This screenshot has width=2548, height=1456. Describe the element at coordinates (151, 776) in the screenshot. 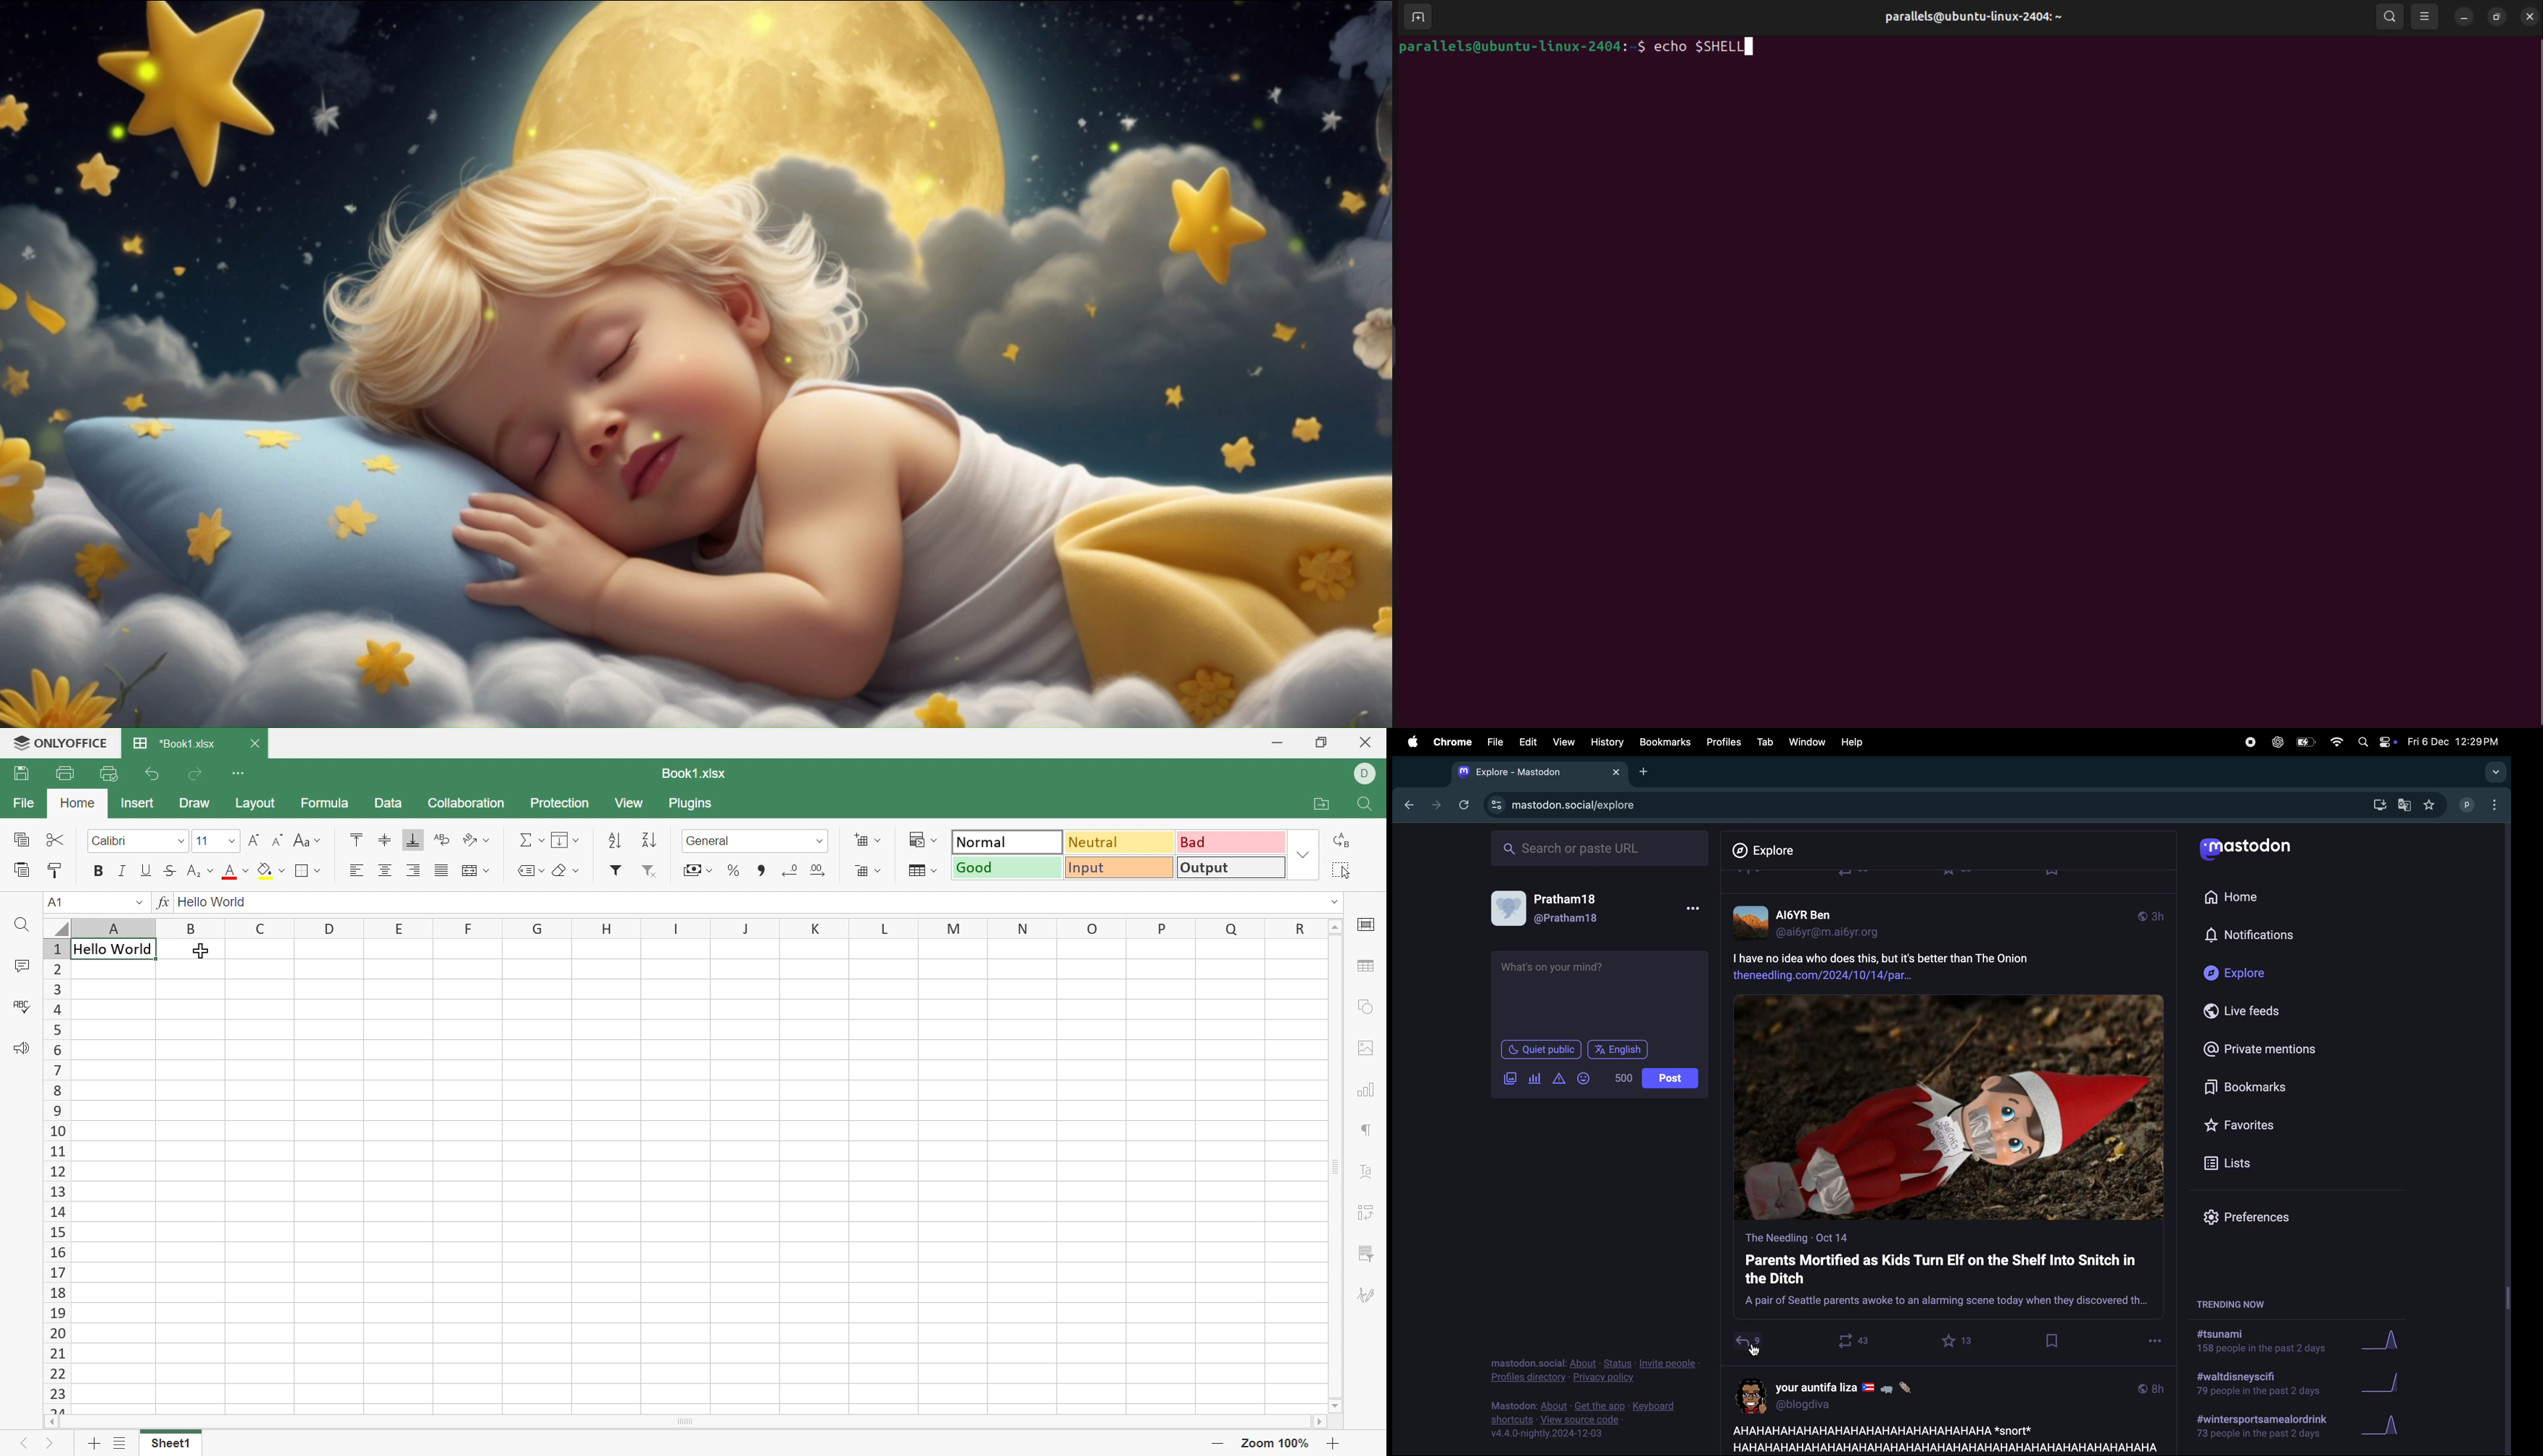

I see `Undo` at that location.